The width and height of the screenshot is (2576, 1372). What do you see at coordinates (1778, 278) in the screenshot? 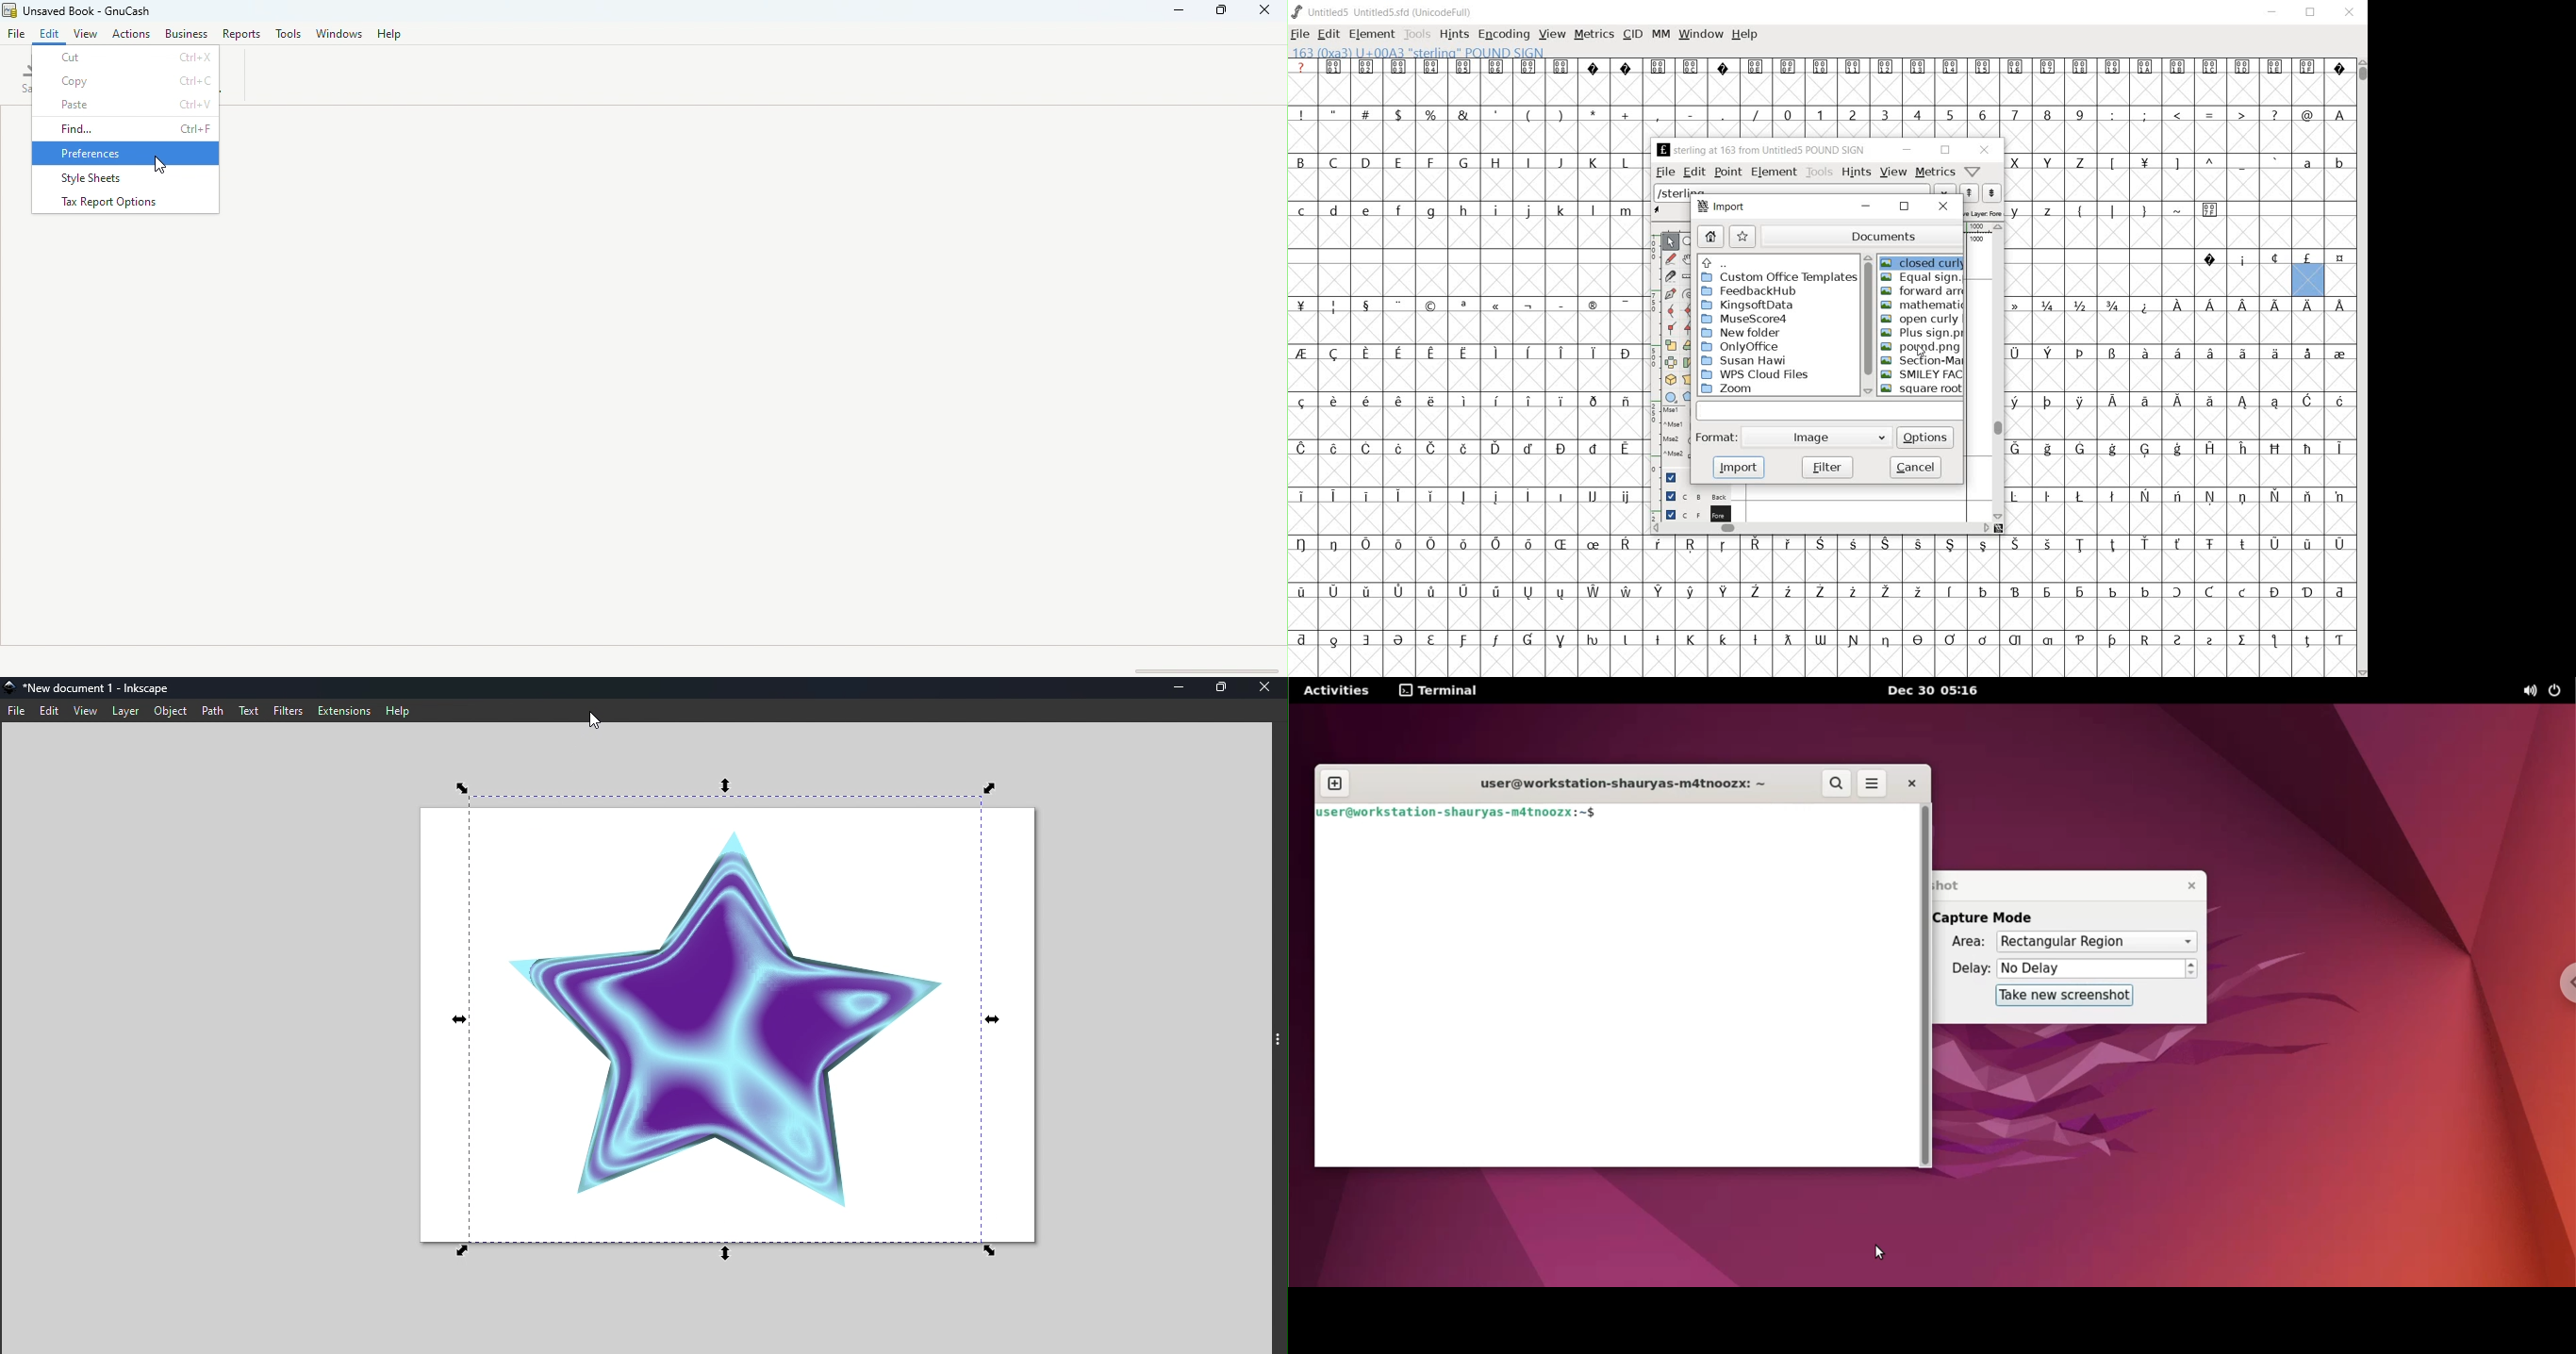
I see `Custom Office Templates` at bounding box center [1778, 278].